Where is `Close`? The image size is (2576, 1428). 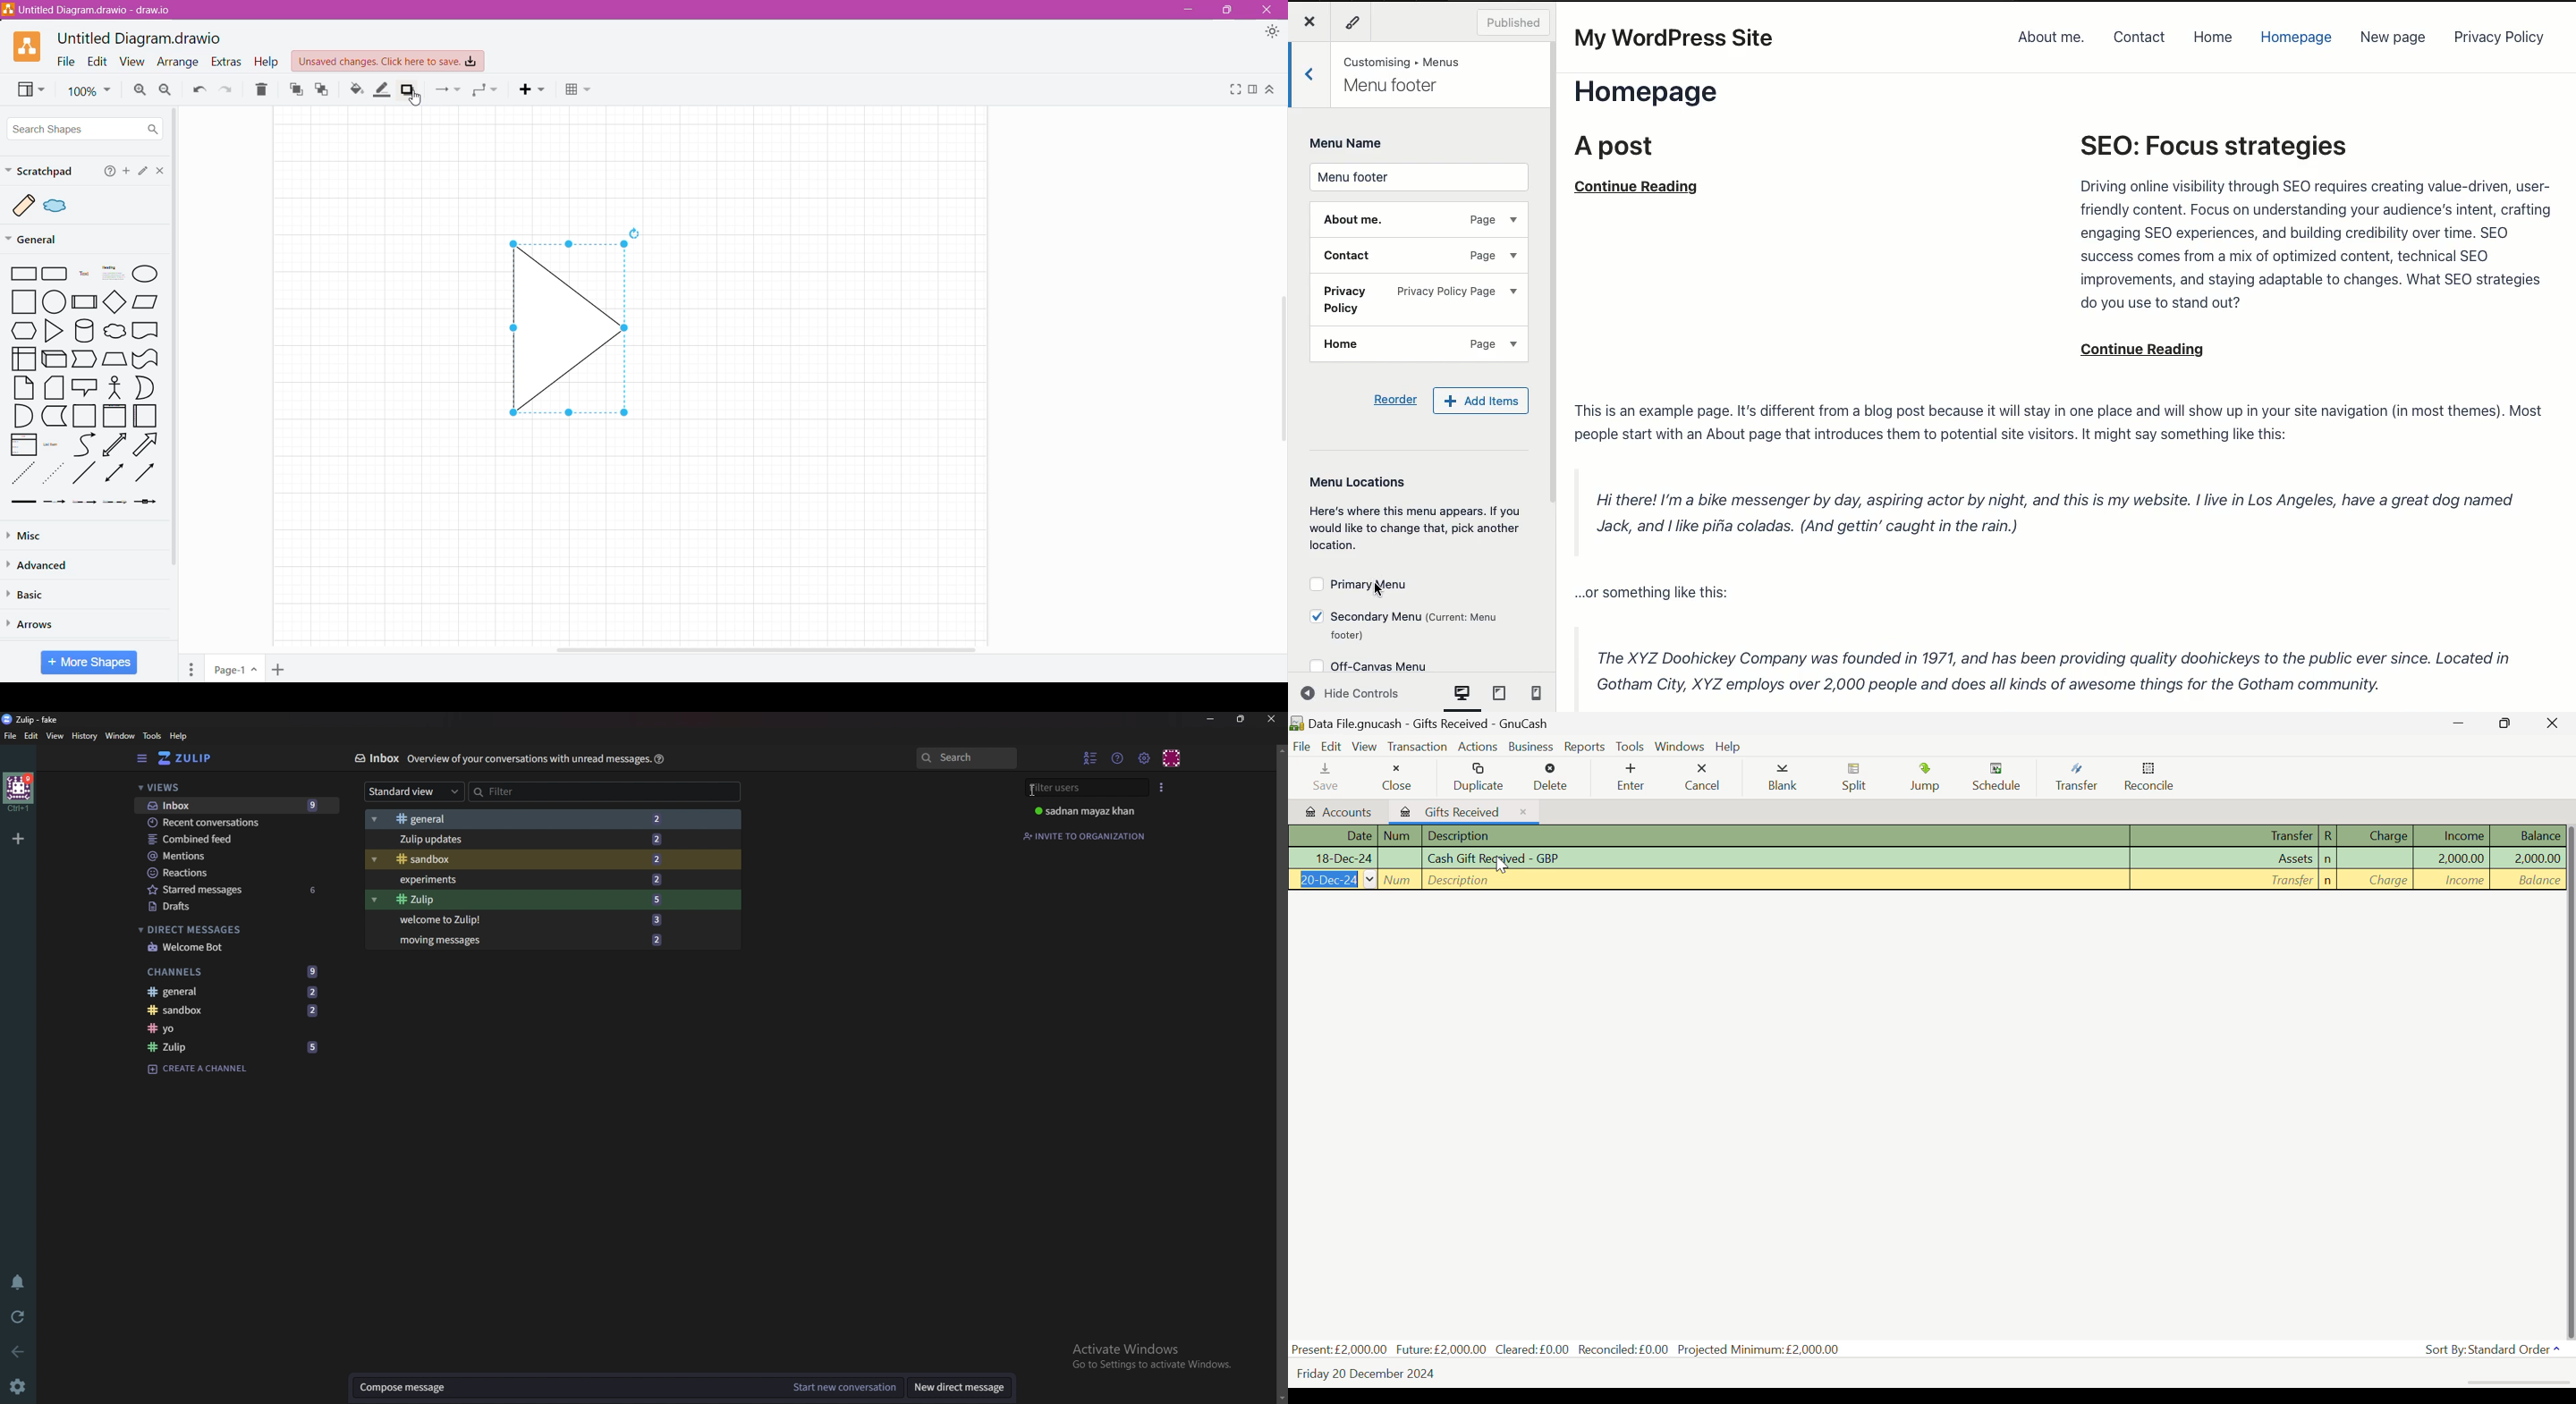 Close is located at coordinates (159, 170).